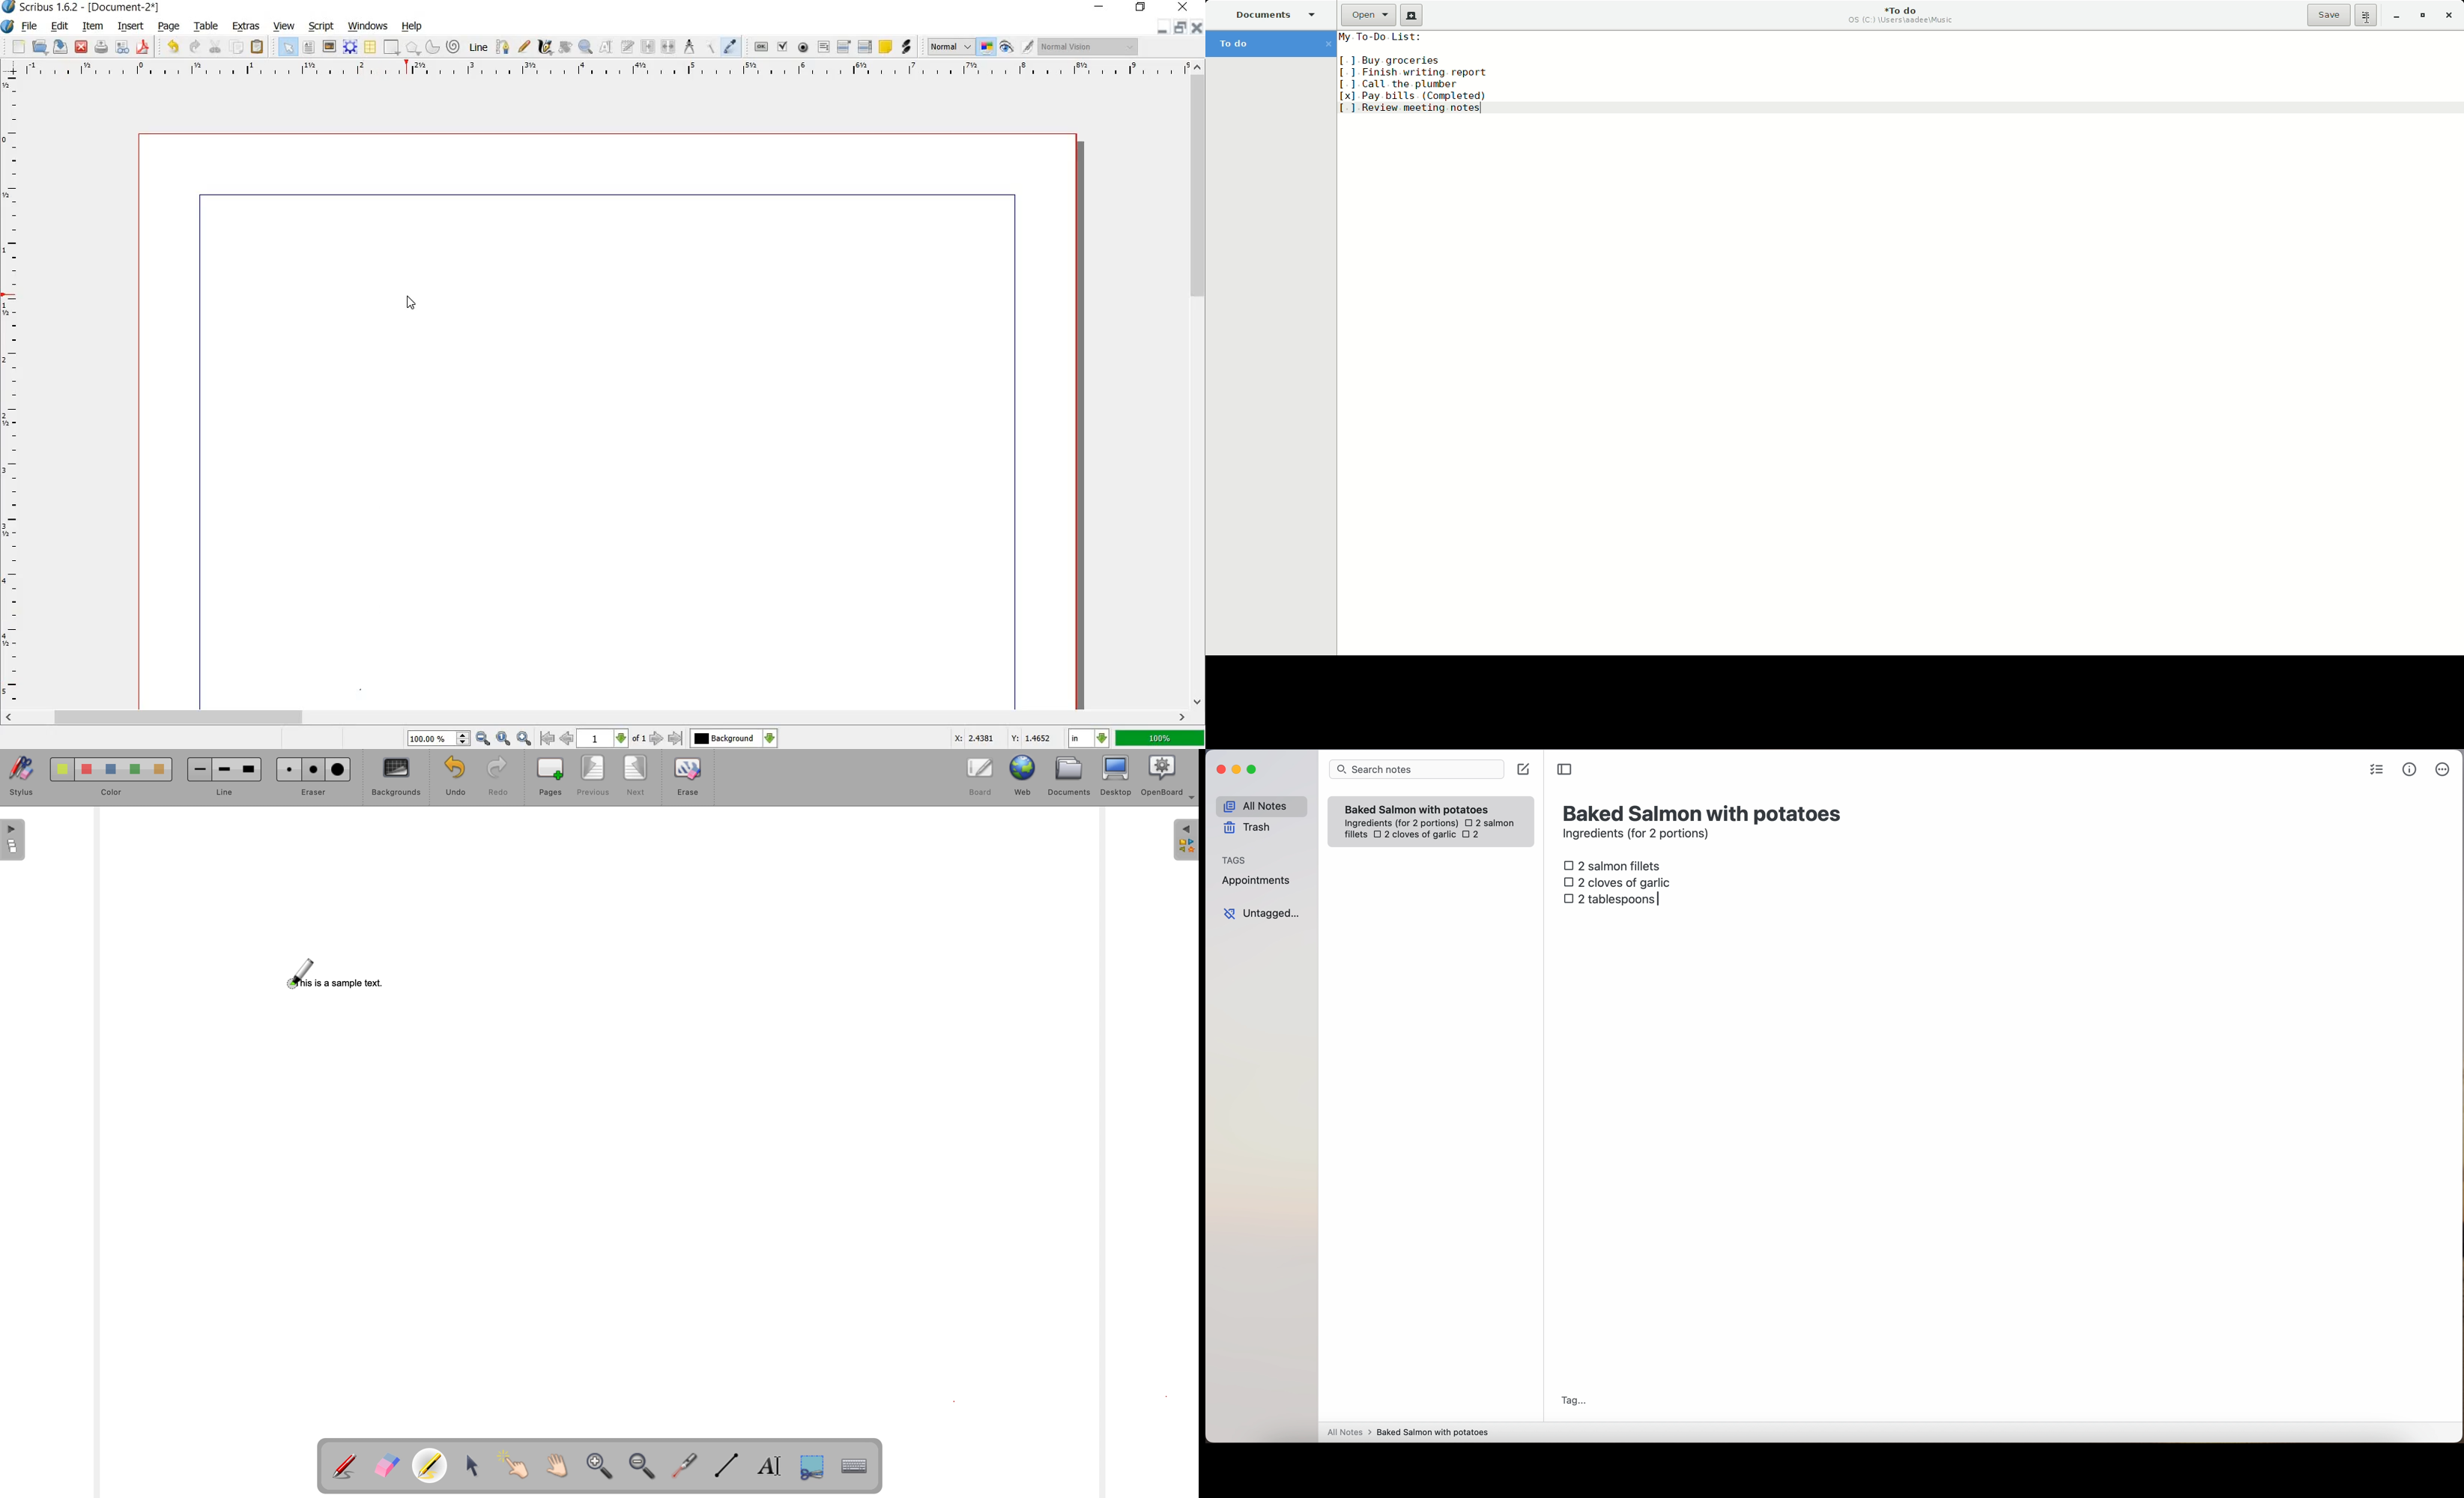 This screenshot has width=2464, height=1512. I want to click on 2 cloves of garlic, so click(1414, 835).